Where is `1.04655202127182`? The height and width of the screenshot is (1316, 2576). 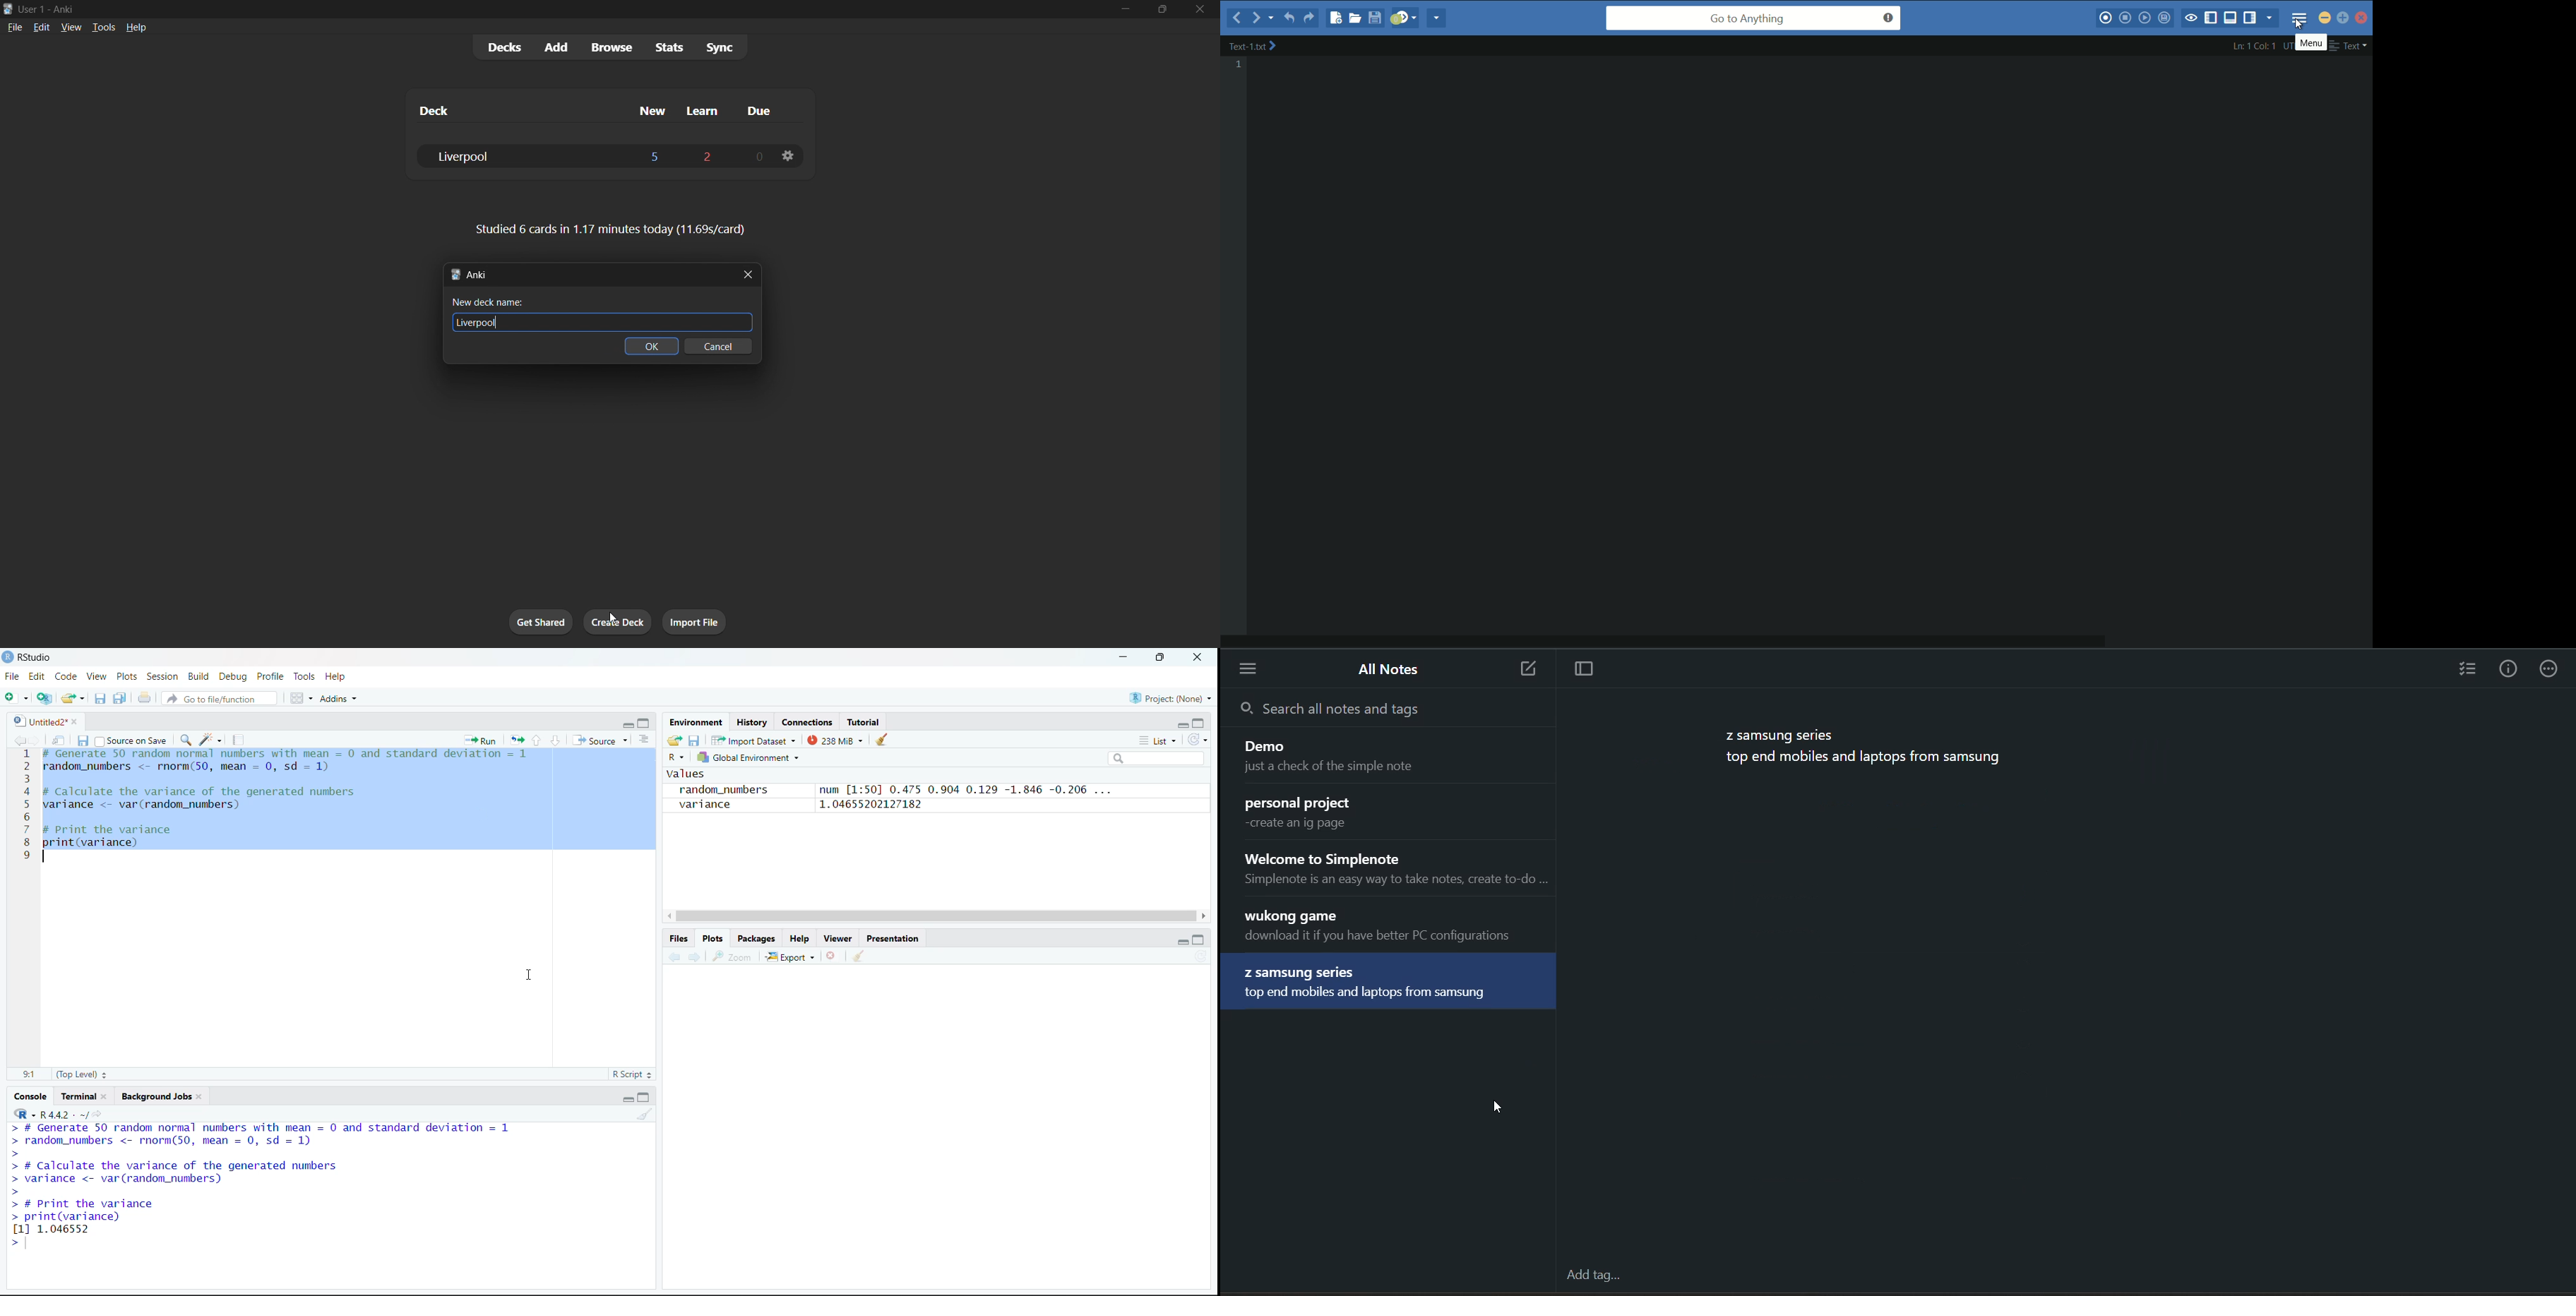
1.04655202127182 is located at coordinates (870, 805).